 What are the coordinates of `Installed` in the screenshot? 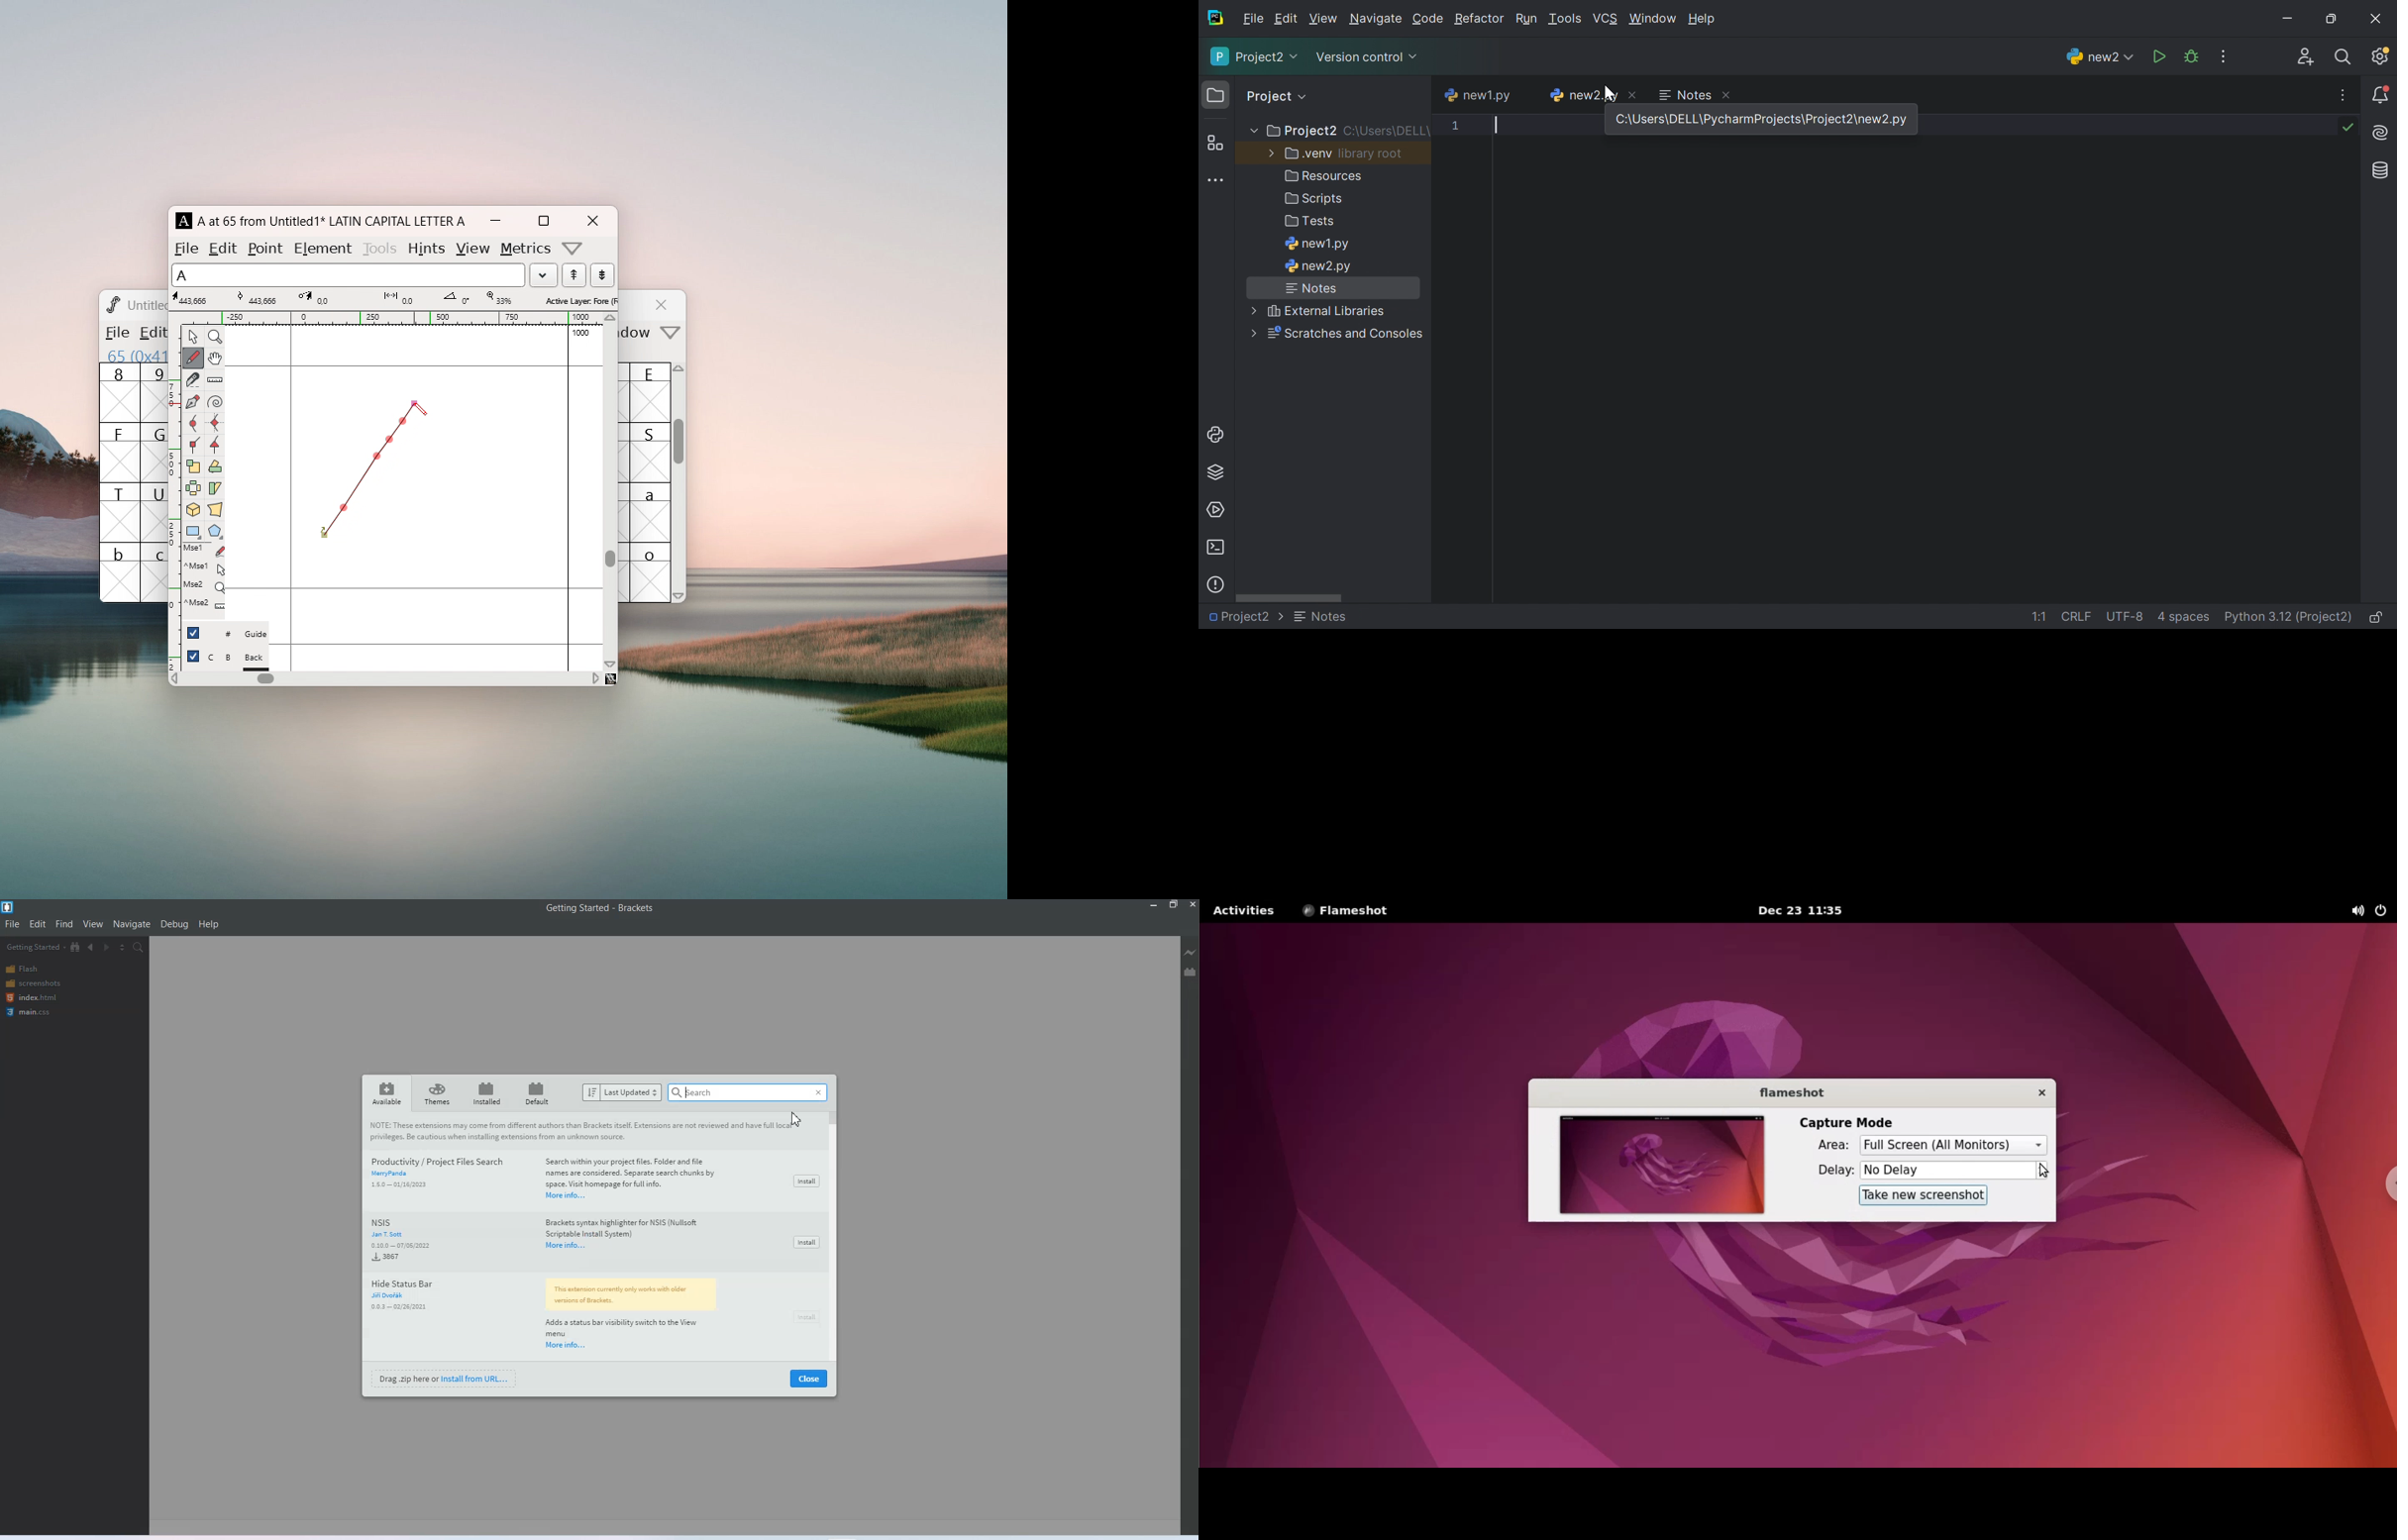 It's located at (485, 1093).